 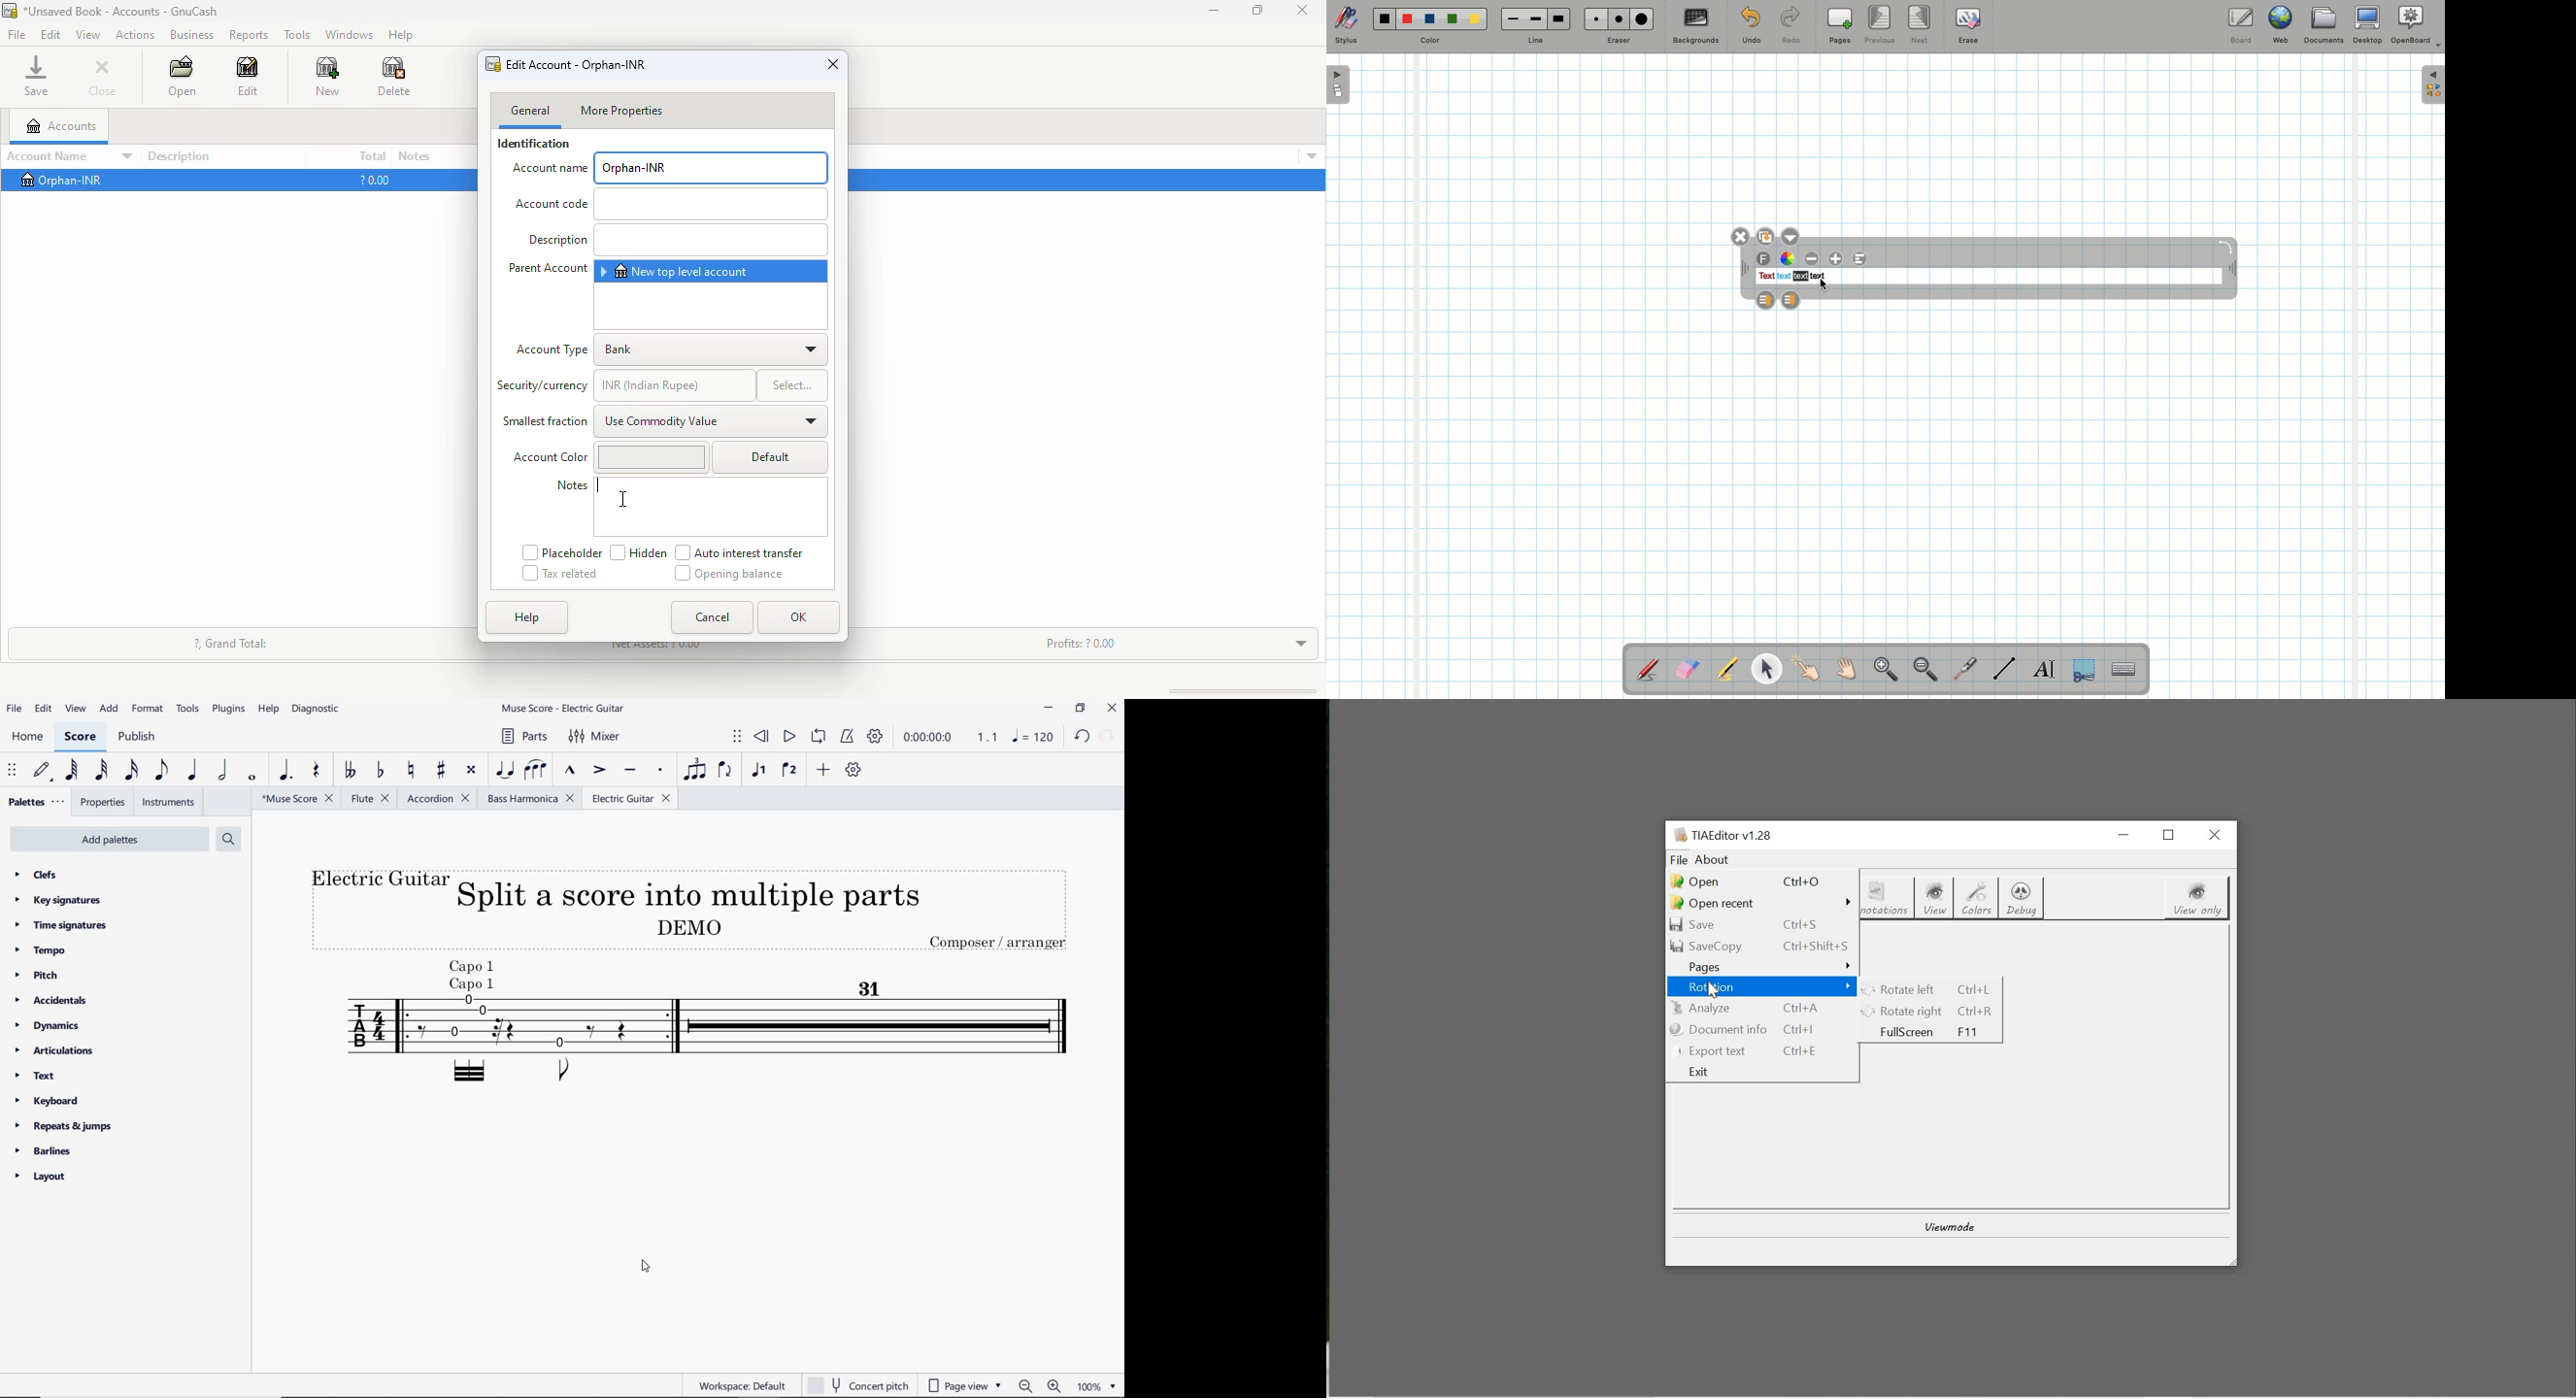 What do you see at coordinates (556, 240) in the screenshot?
I see `Description` at bounding box center [556, 240].